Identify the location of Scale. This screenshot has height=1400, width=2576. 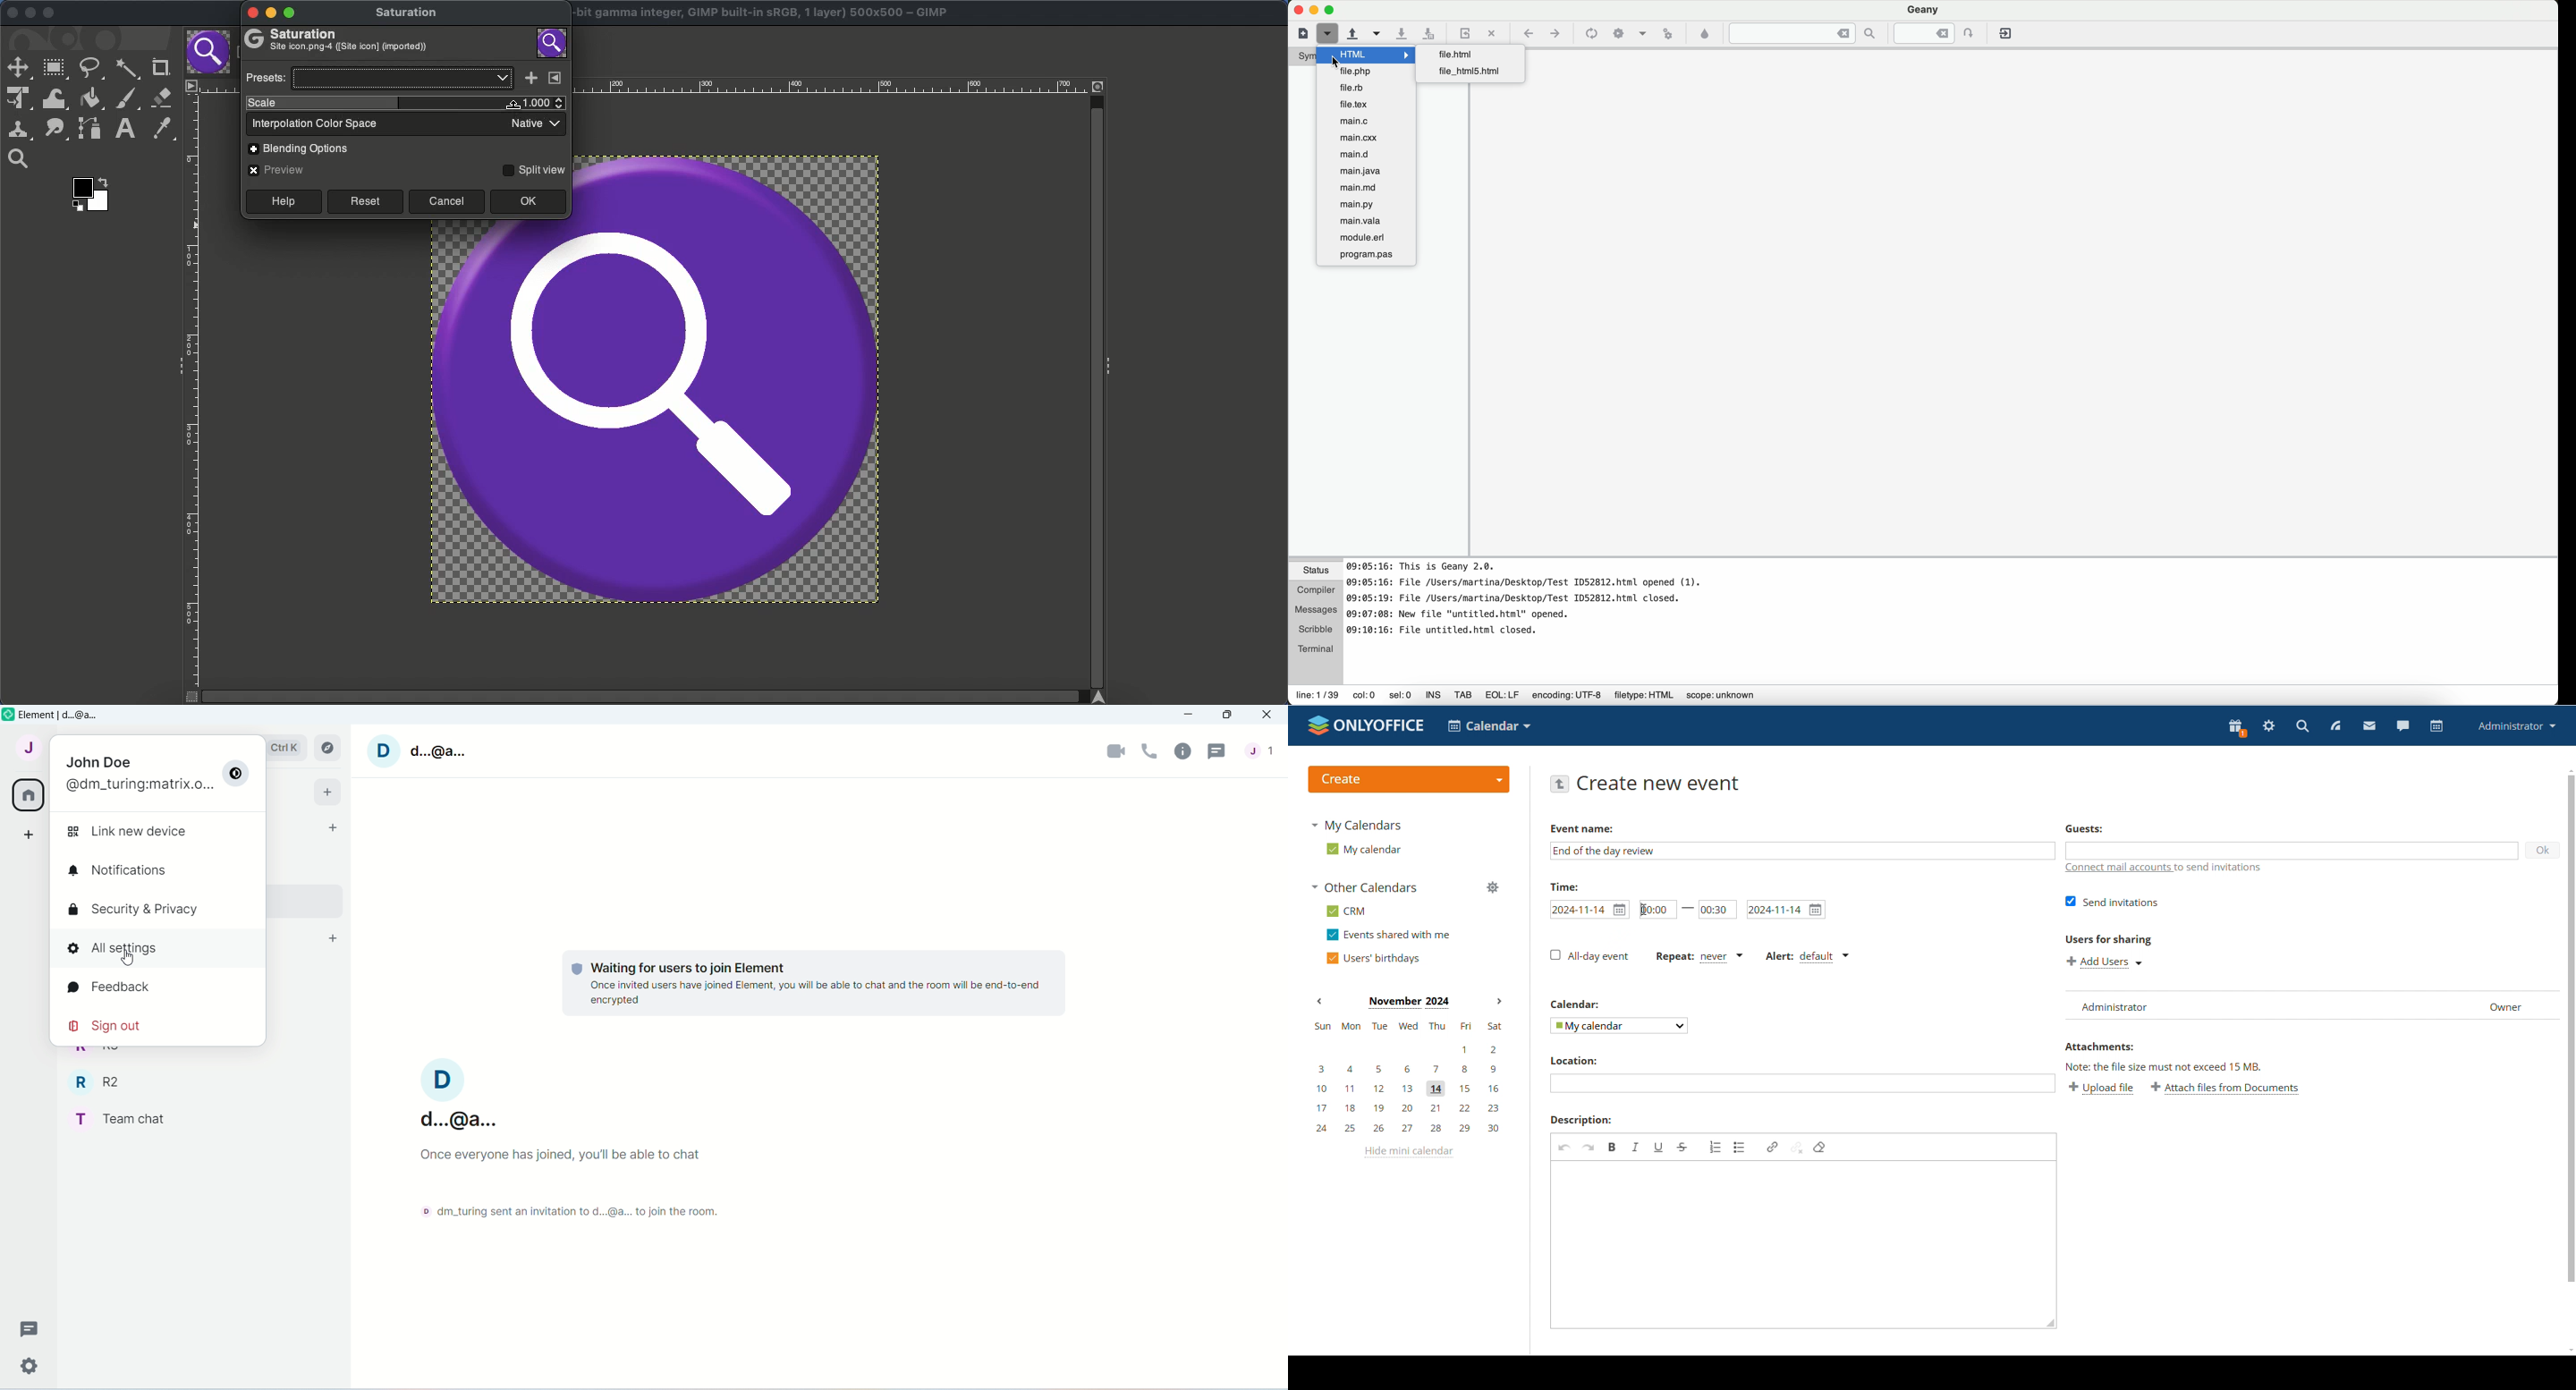
(380, 104).